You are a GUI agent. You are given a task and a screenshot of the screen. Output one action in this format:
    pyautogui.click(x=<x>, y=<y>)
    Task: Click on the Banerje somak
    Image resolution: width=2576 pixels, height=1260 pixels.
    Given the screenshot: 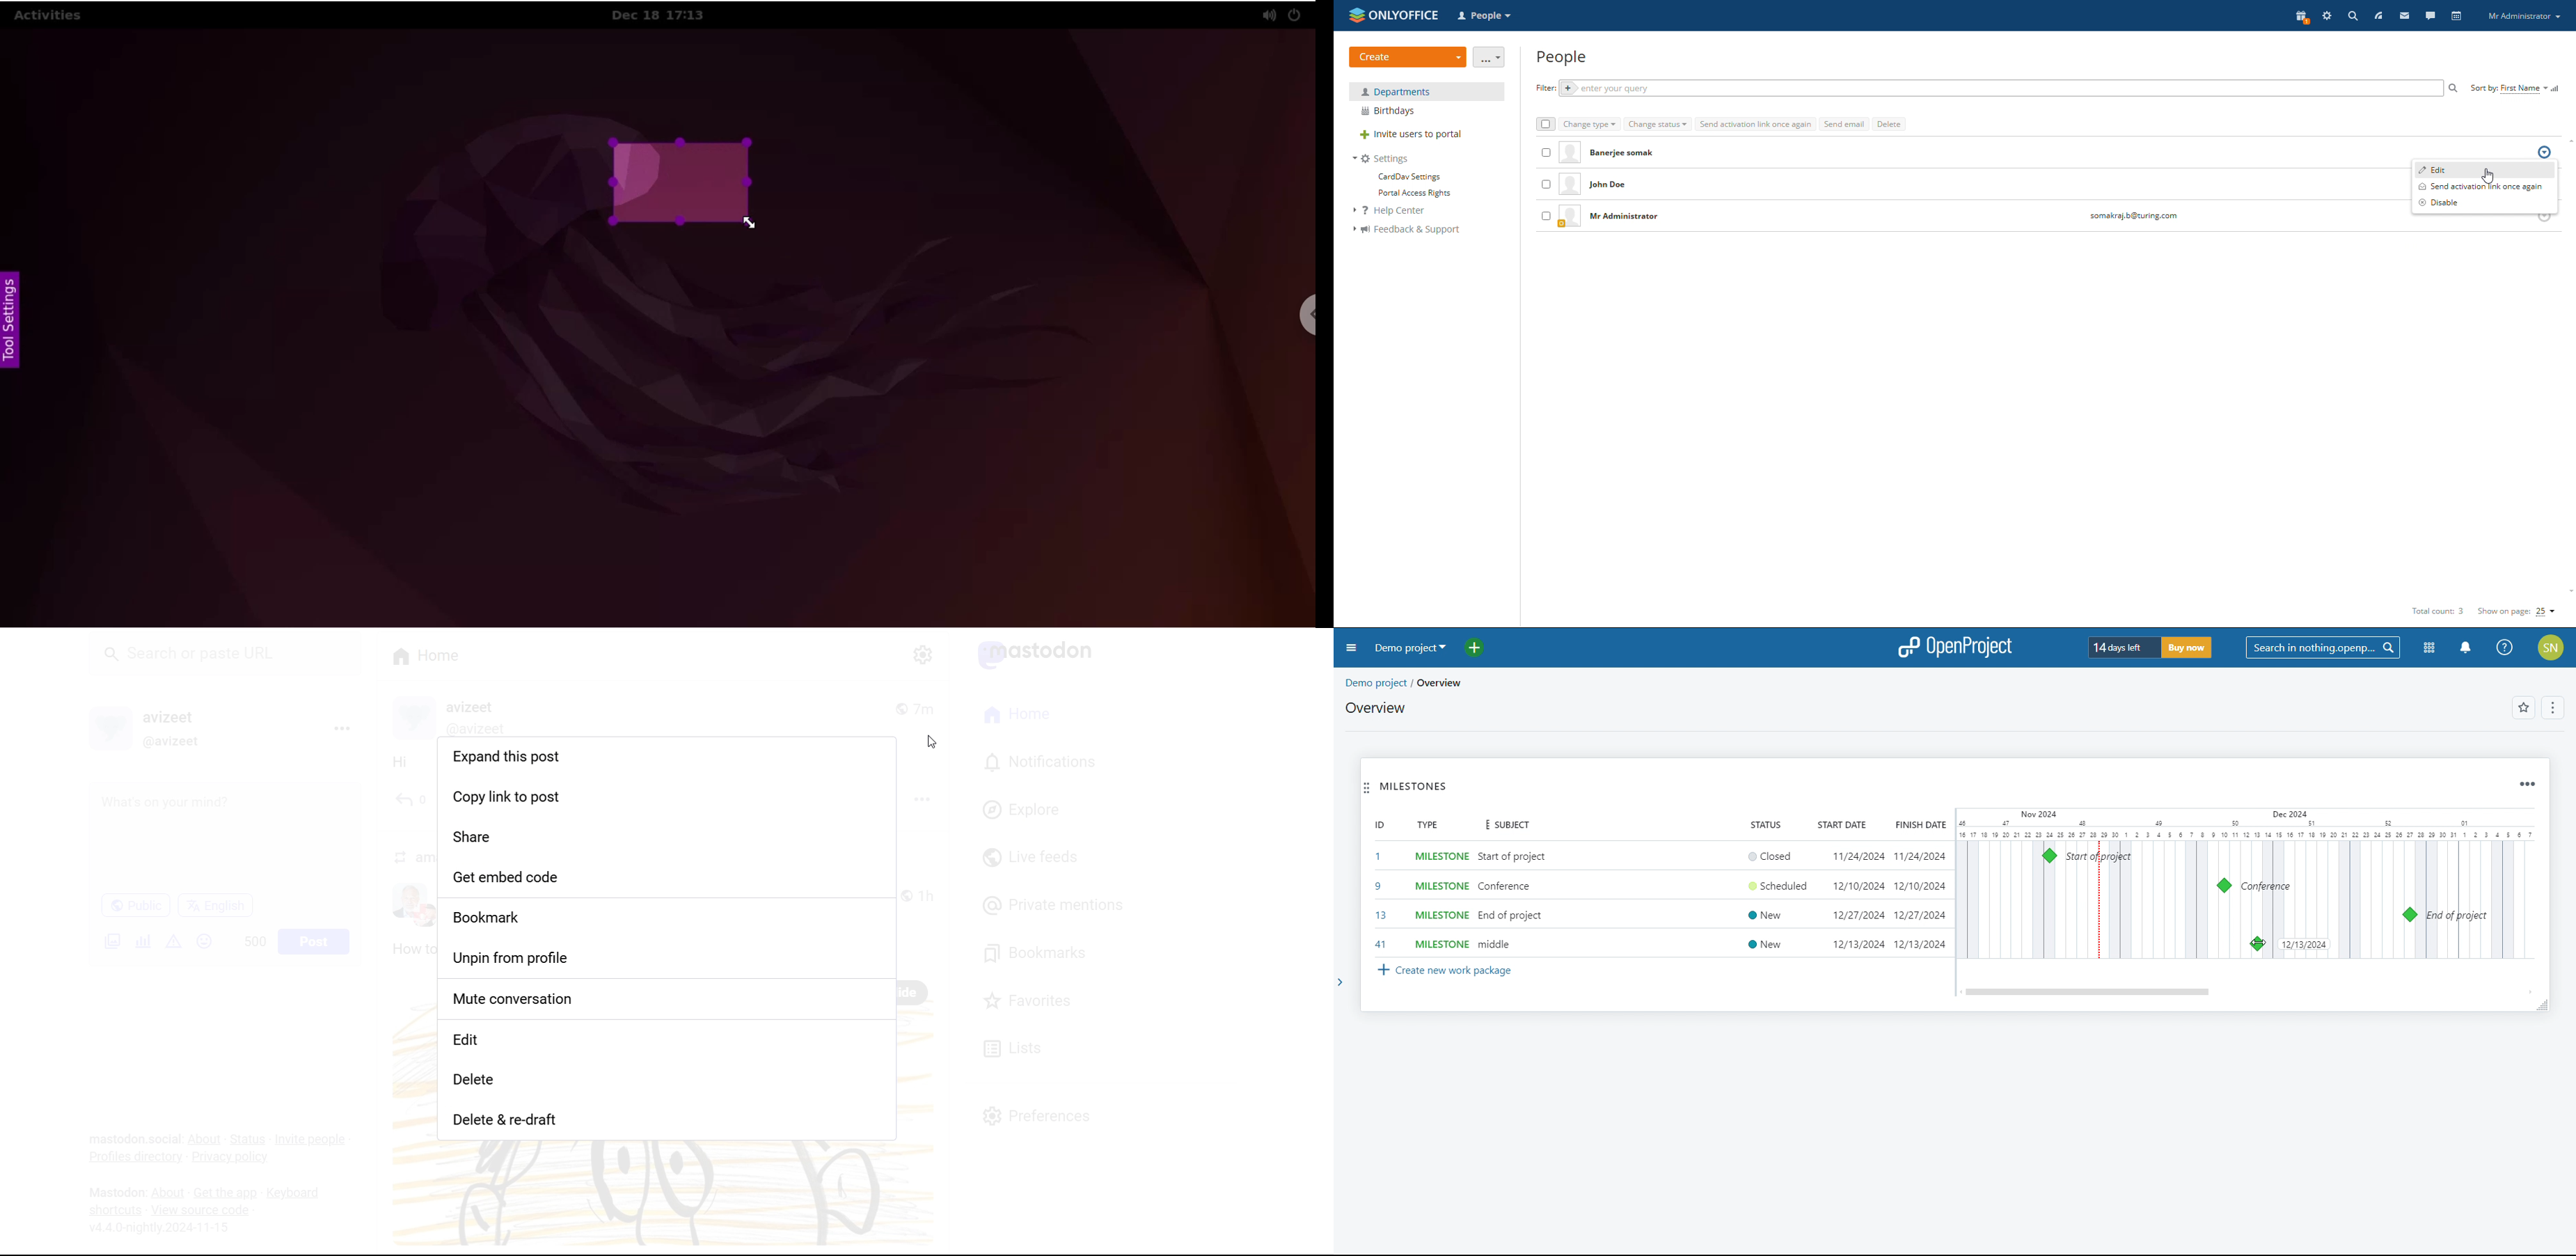 What is the action you would take?
    pyautogui.click(x=1626, y=153)
    